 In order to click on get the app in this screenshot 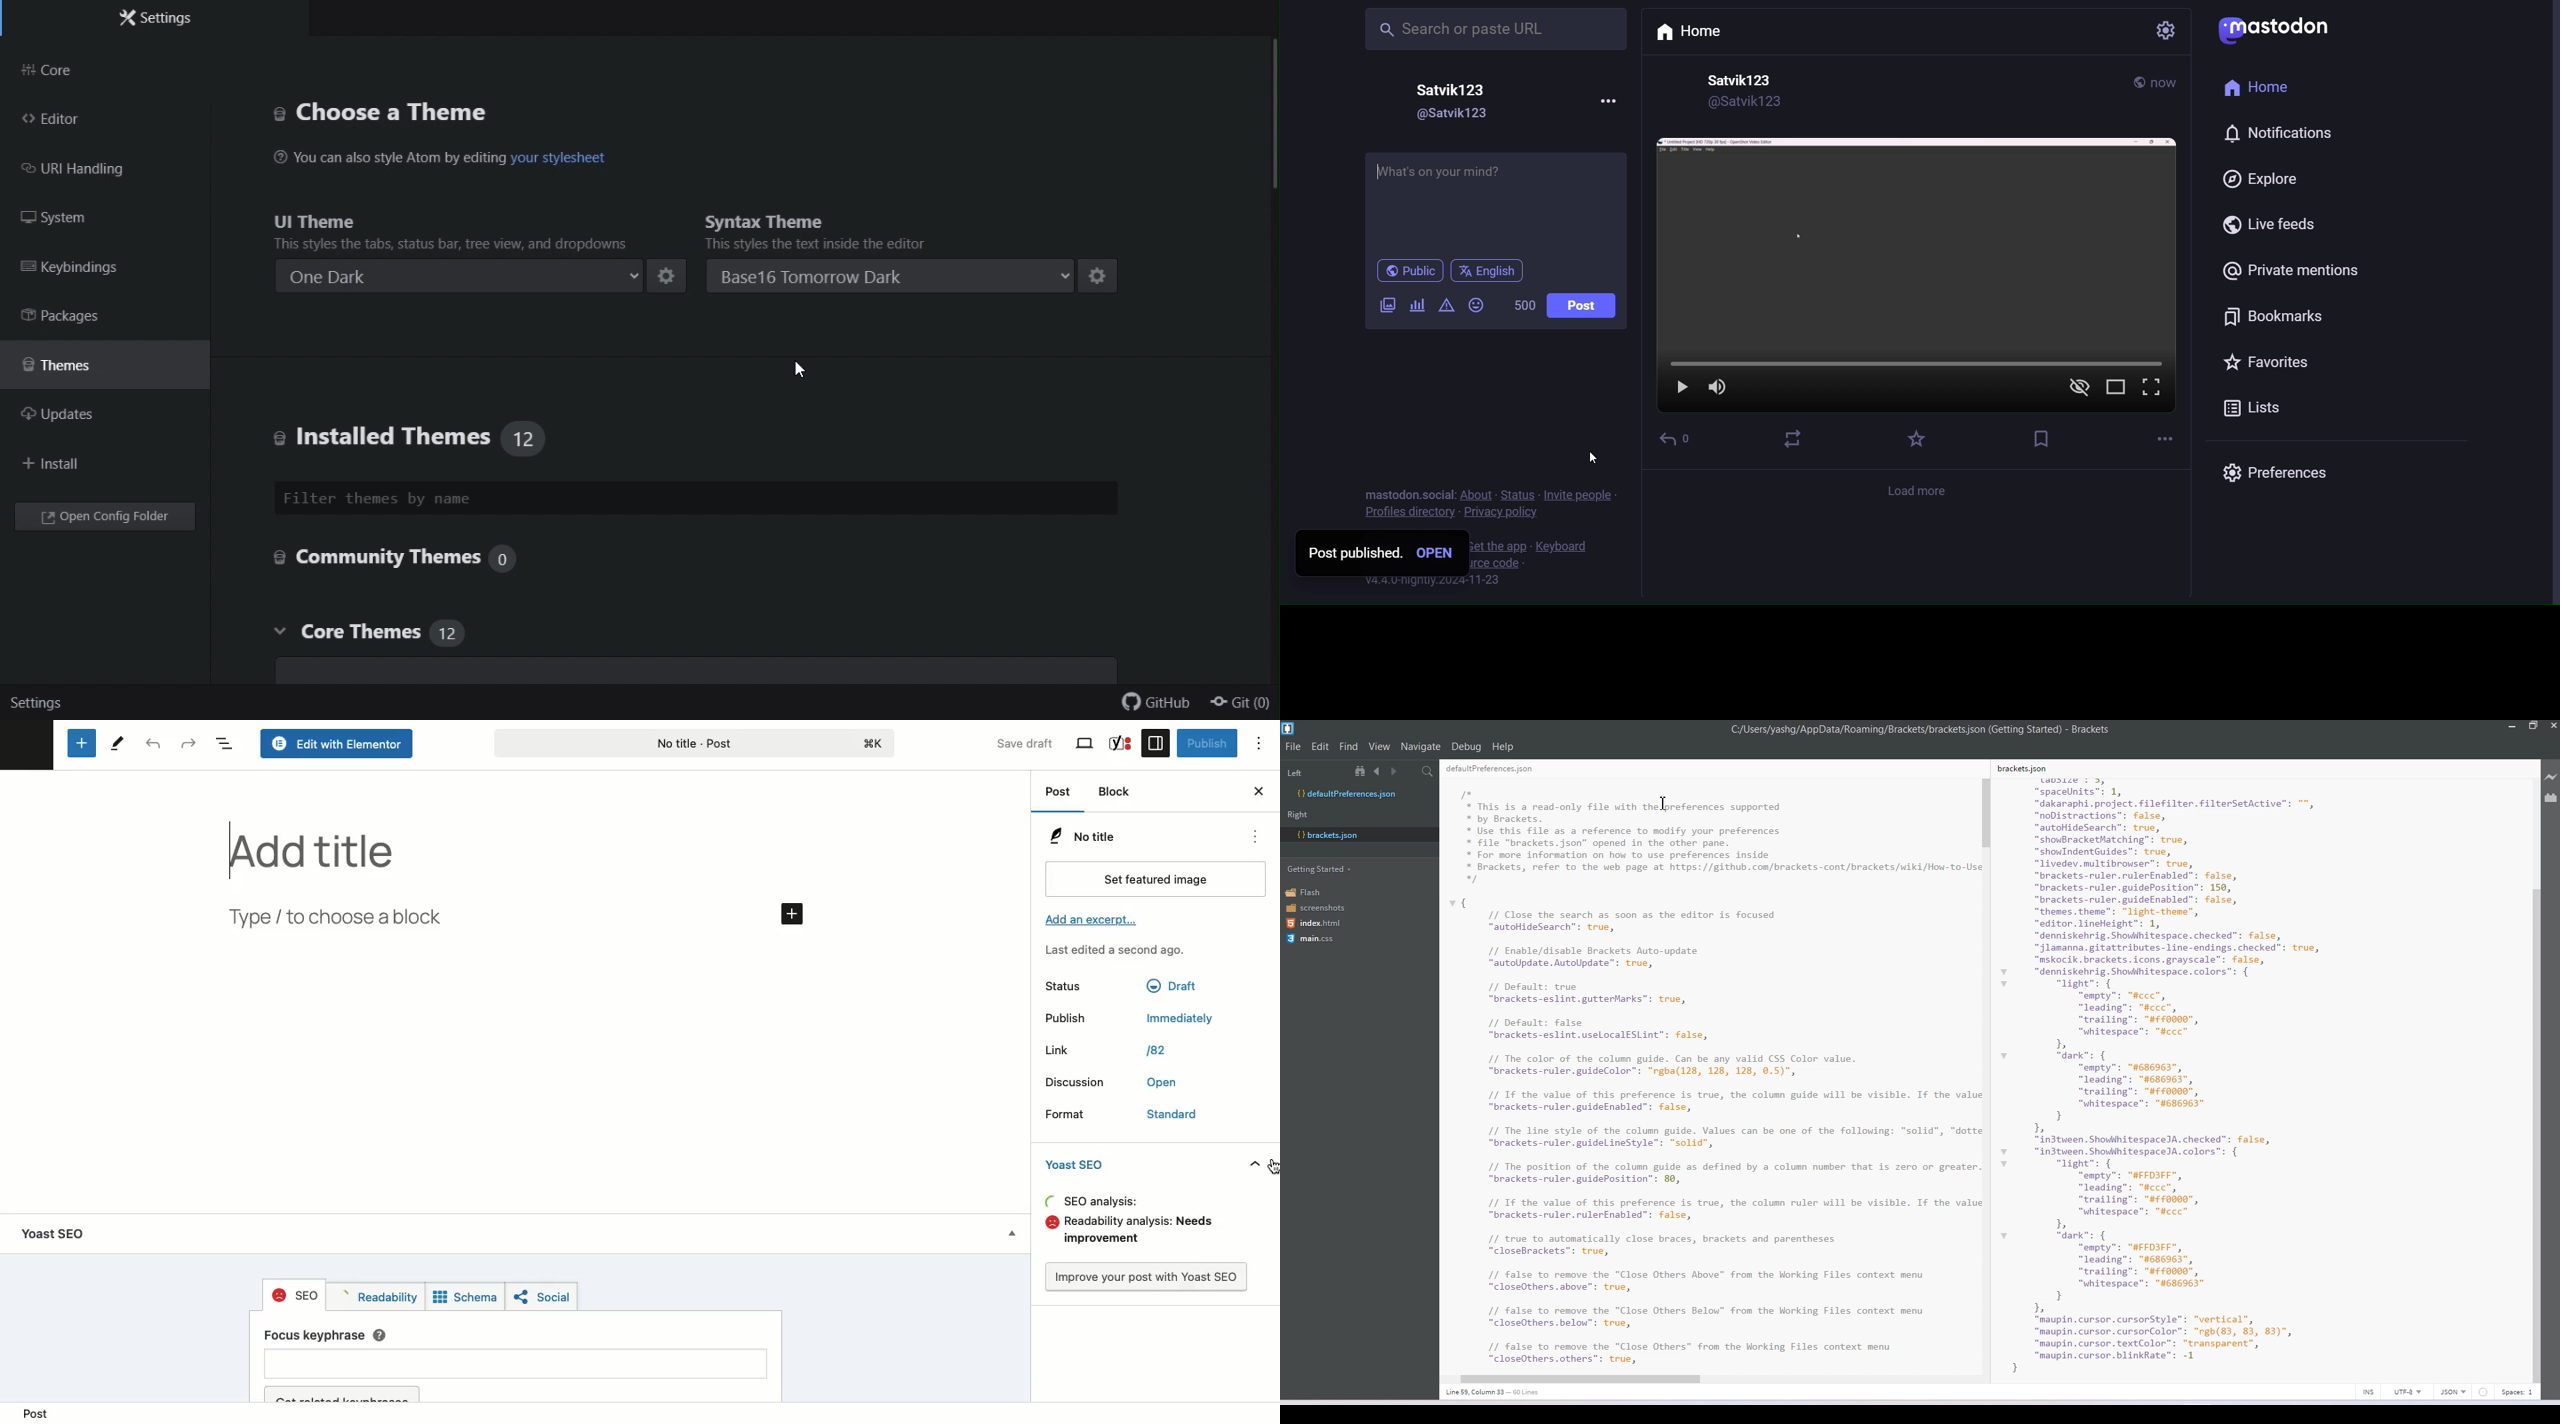, I will do `click(1497, 547)`.